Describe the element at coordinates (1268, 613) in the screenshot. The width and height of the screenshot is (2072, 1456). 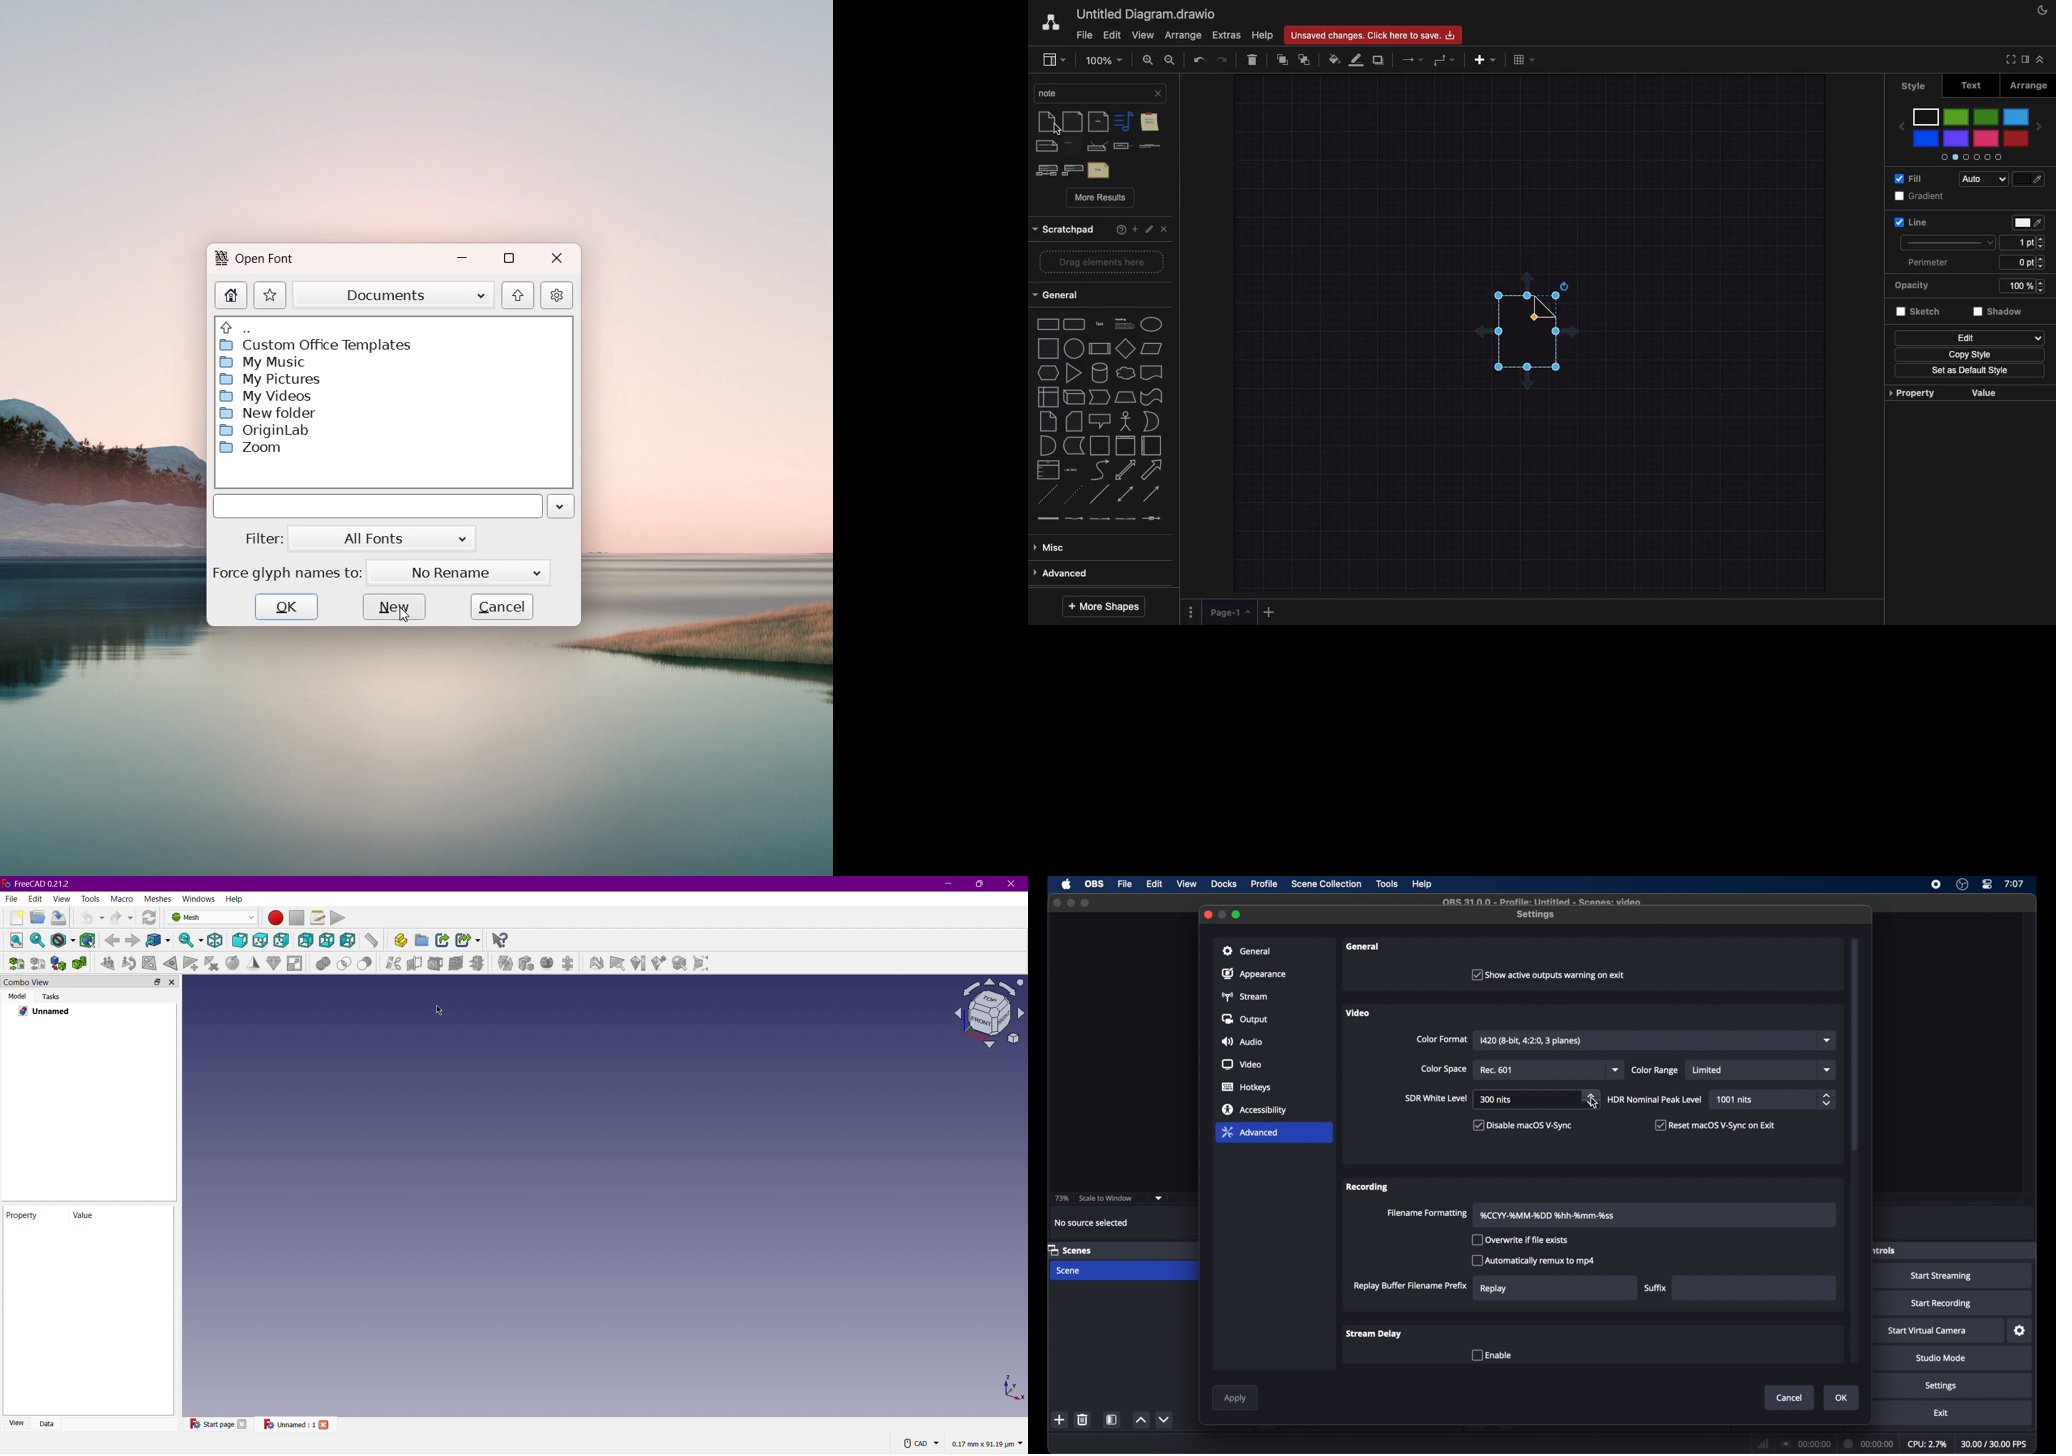
I see `Add page` at that location.